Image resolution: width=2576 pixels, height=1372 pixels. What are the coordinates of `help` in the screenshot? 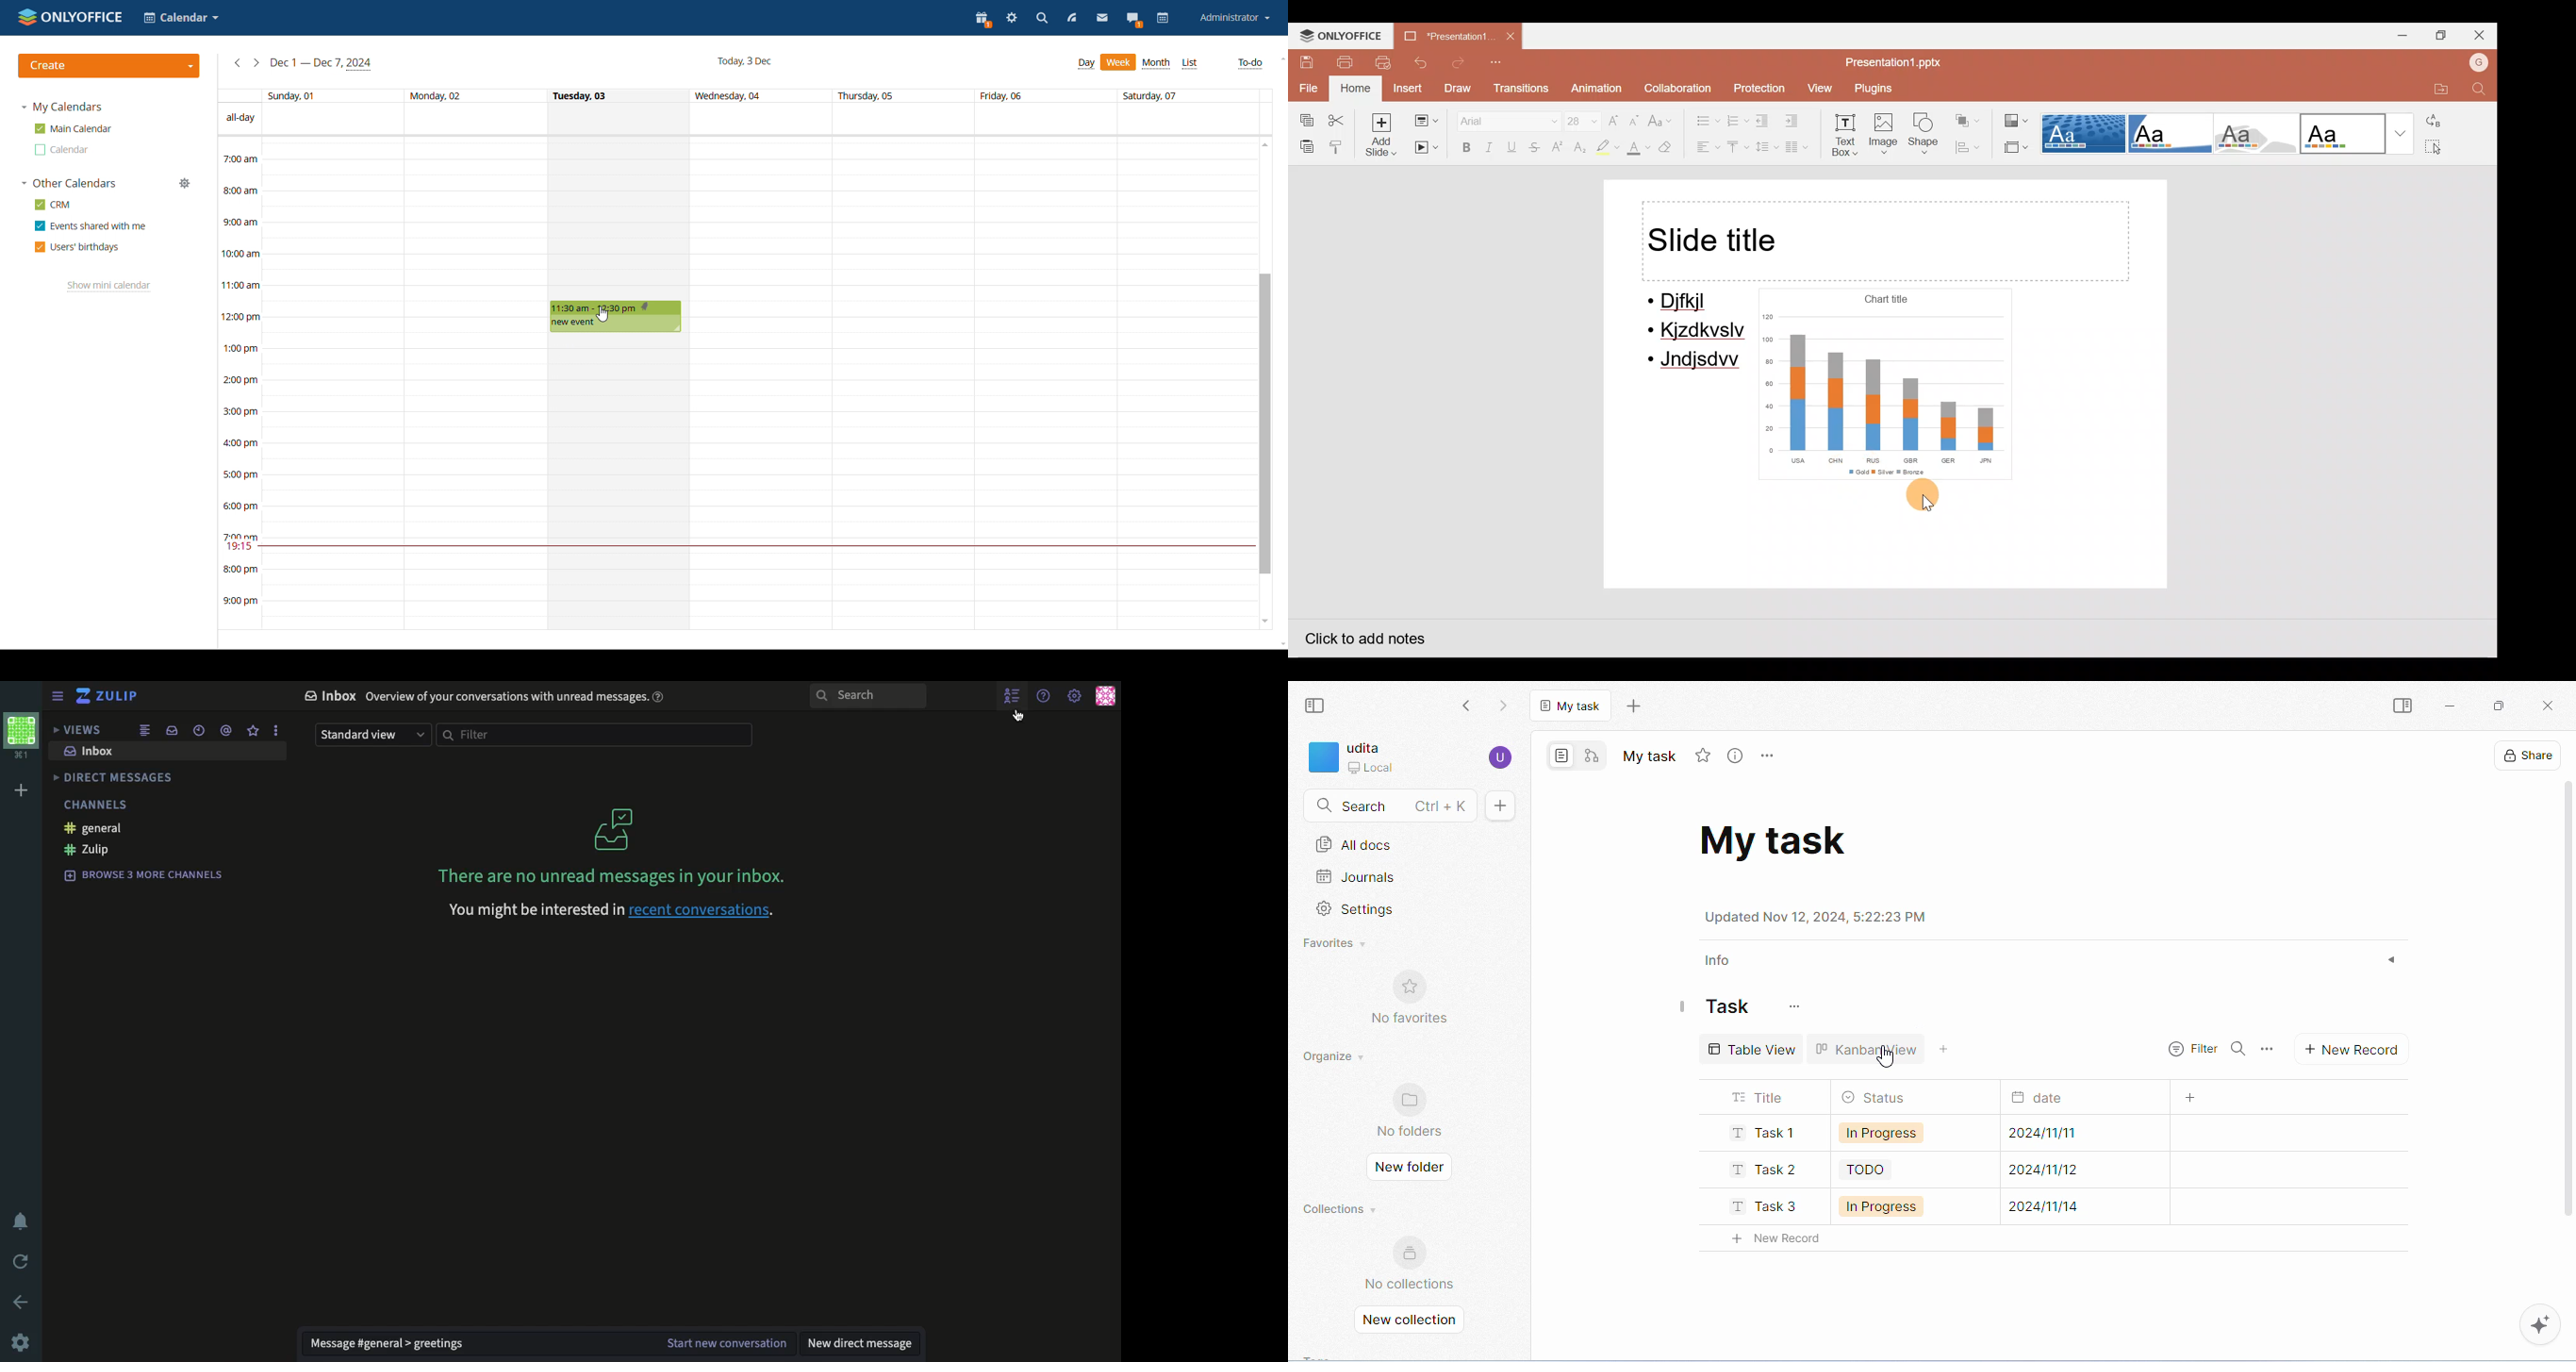 It's located at (1045, 696).